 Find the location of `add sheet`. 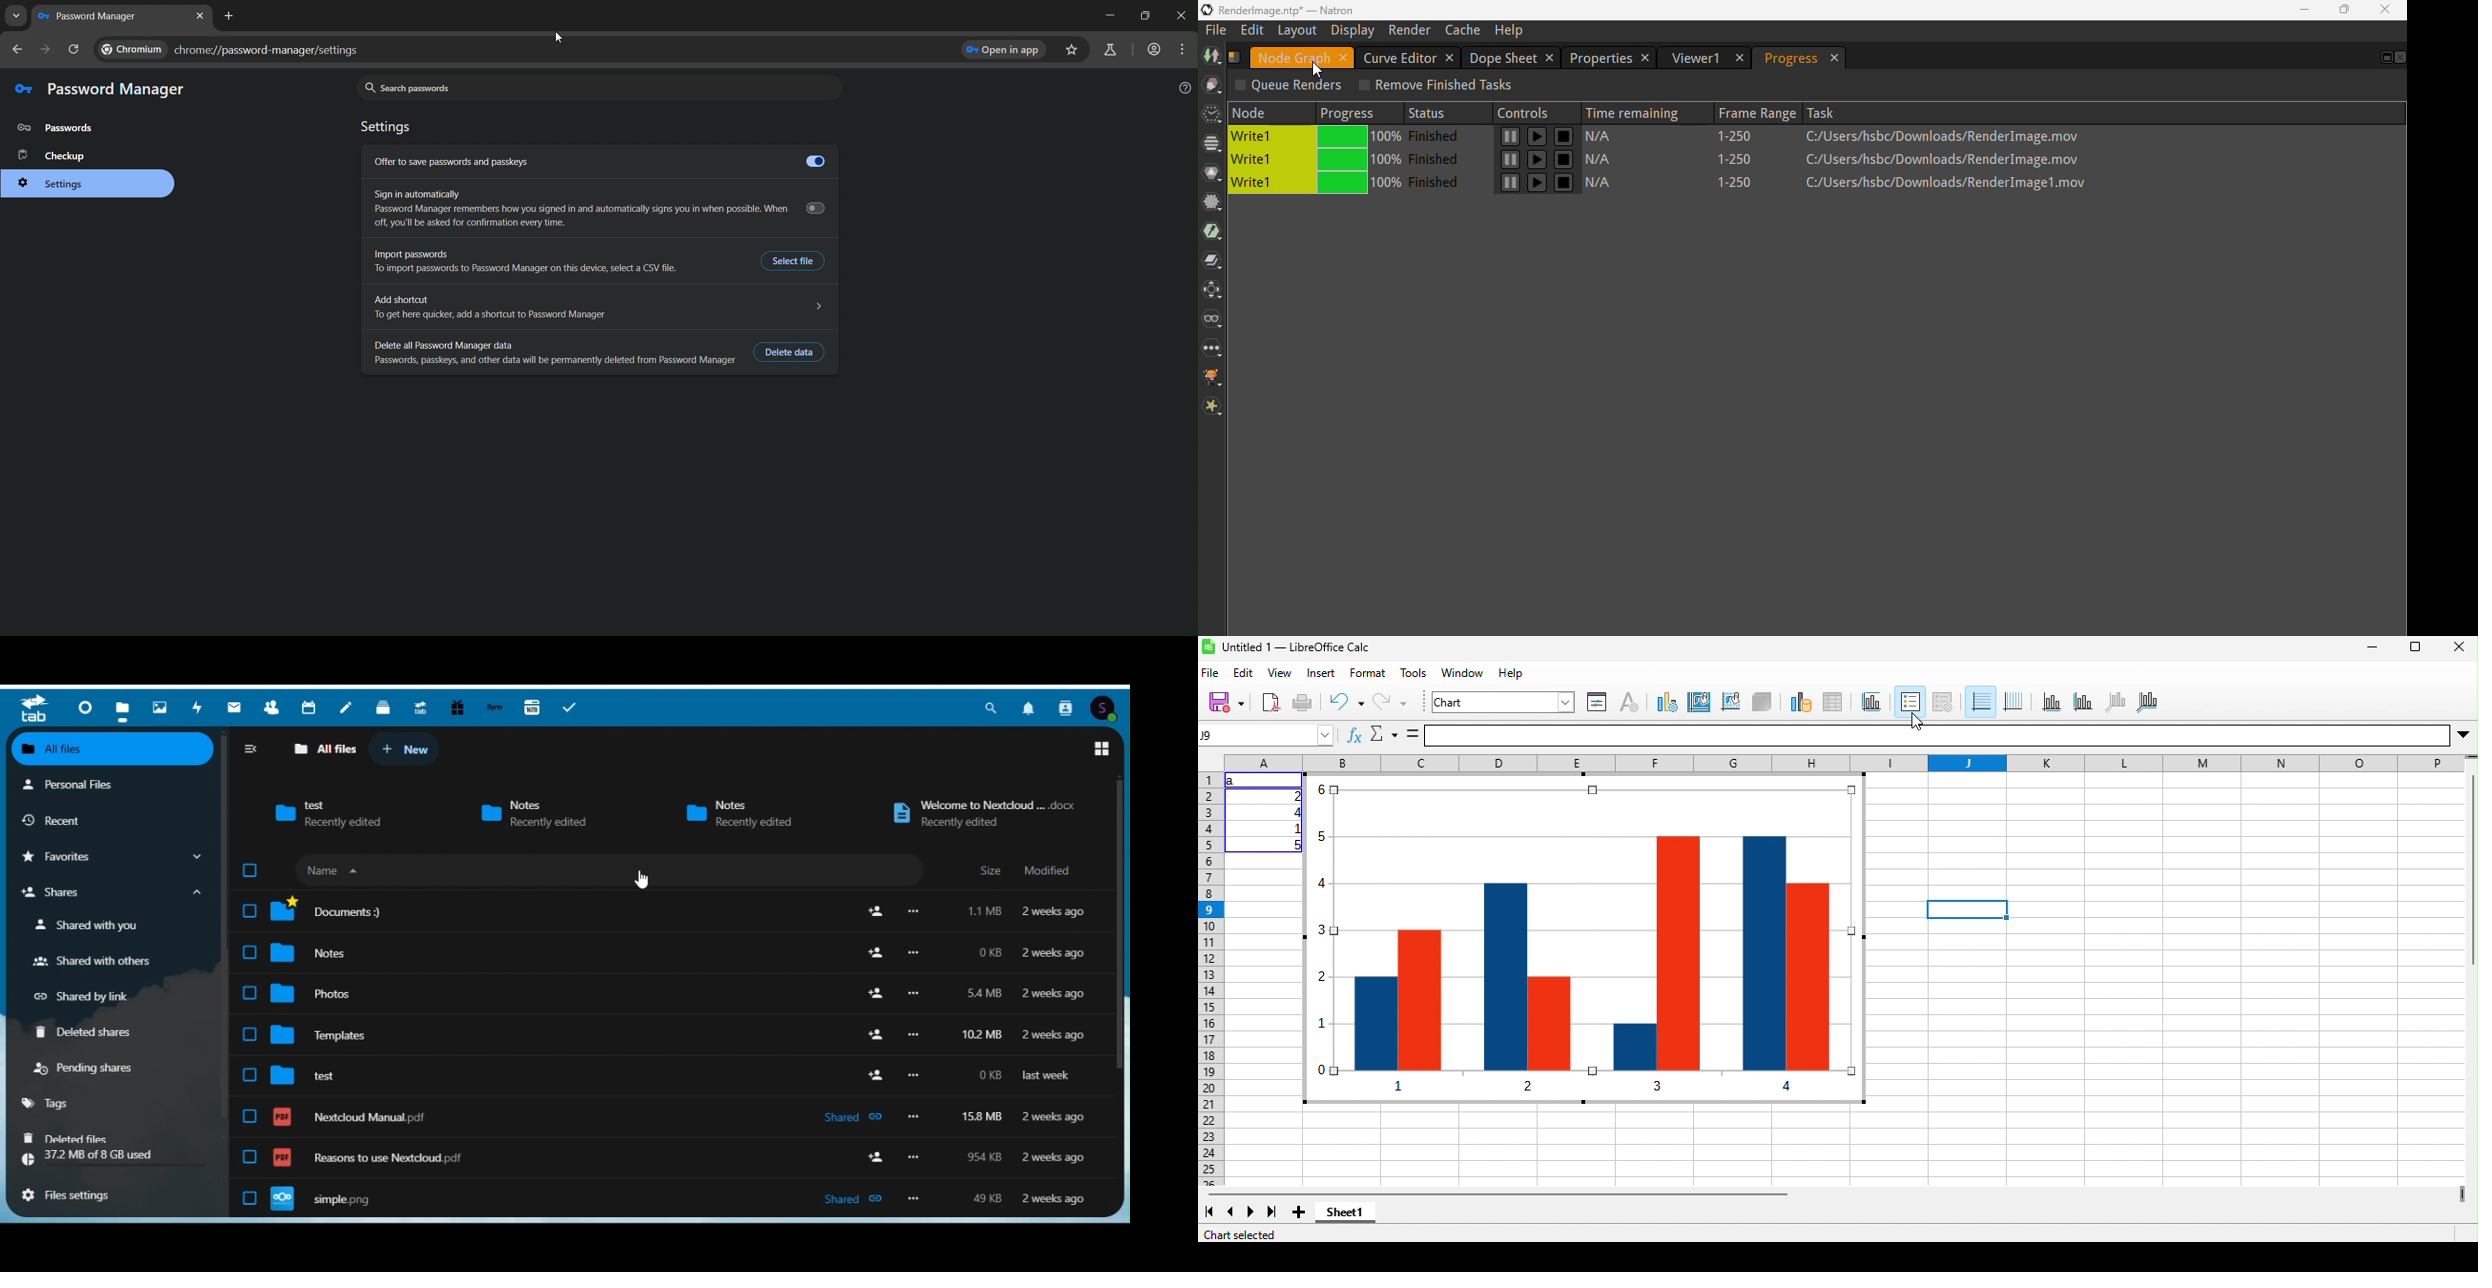

add sheet is located at coordinates (1299, 1213).